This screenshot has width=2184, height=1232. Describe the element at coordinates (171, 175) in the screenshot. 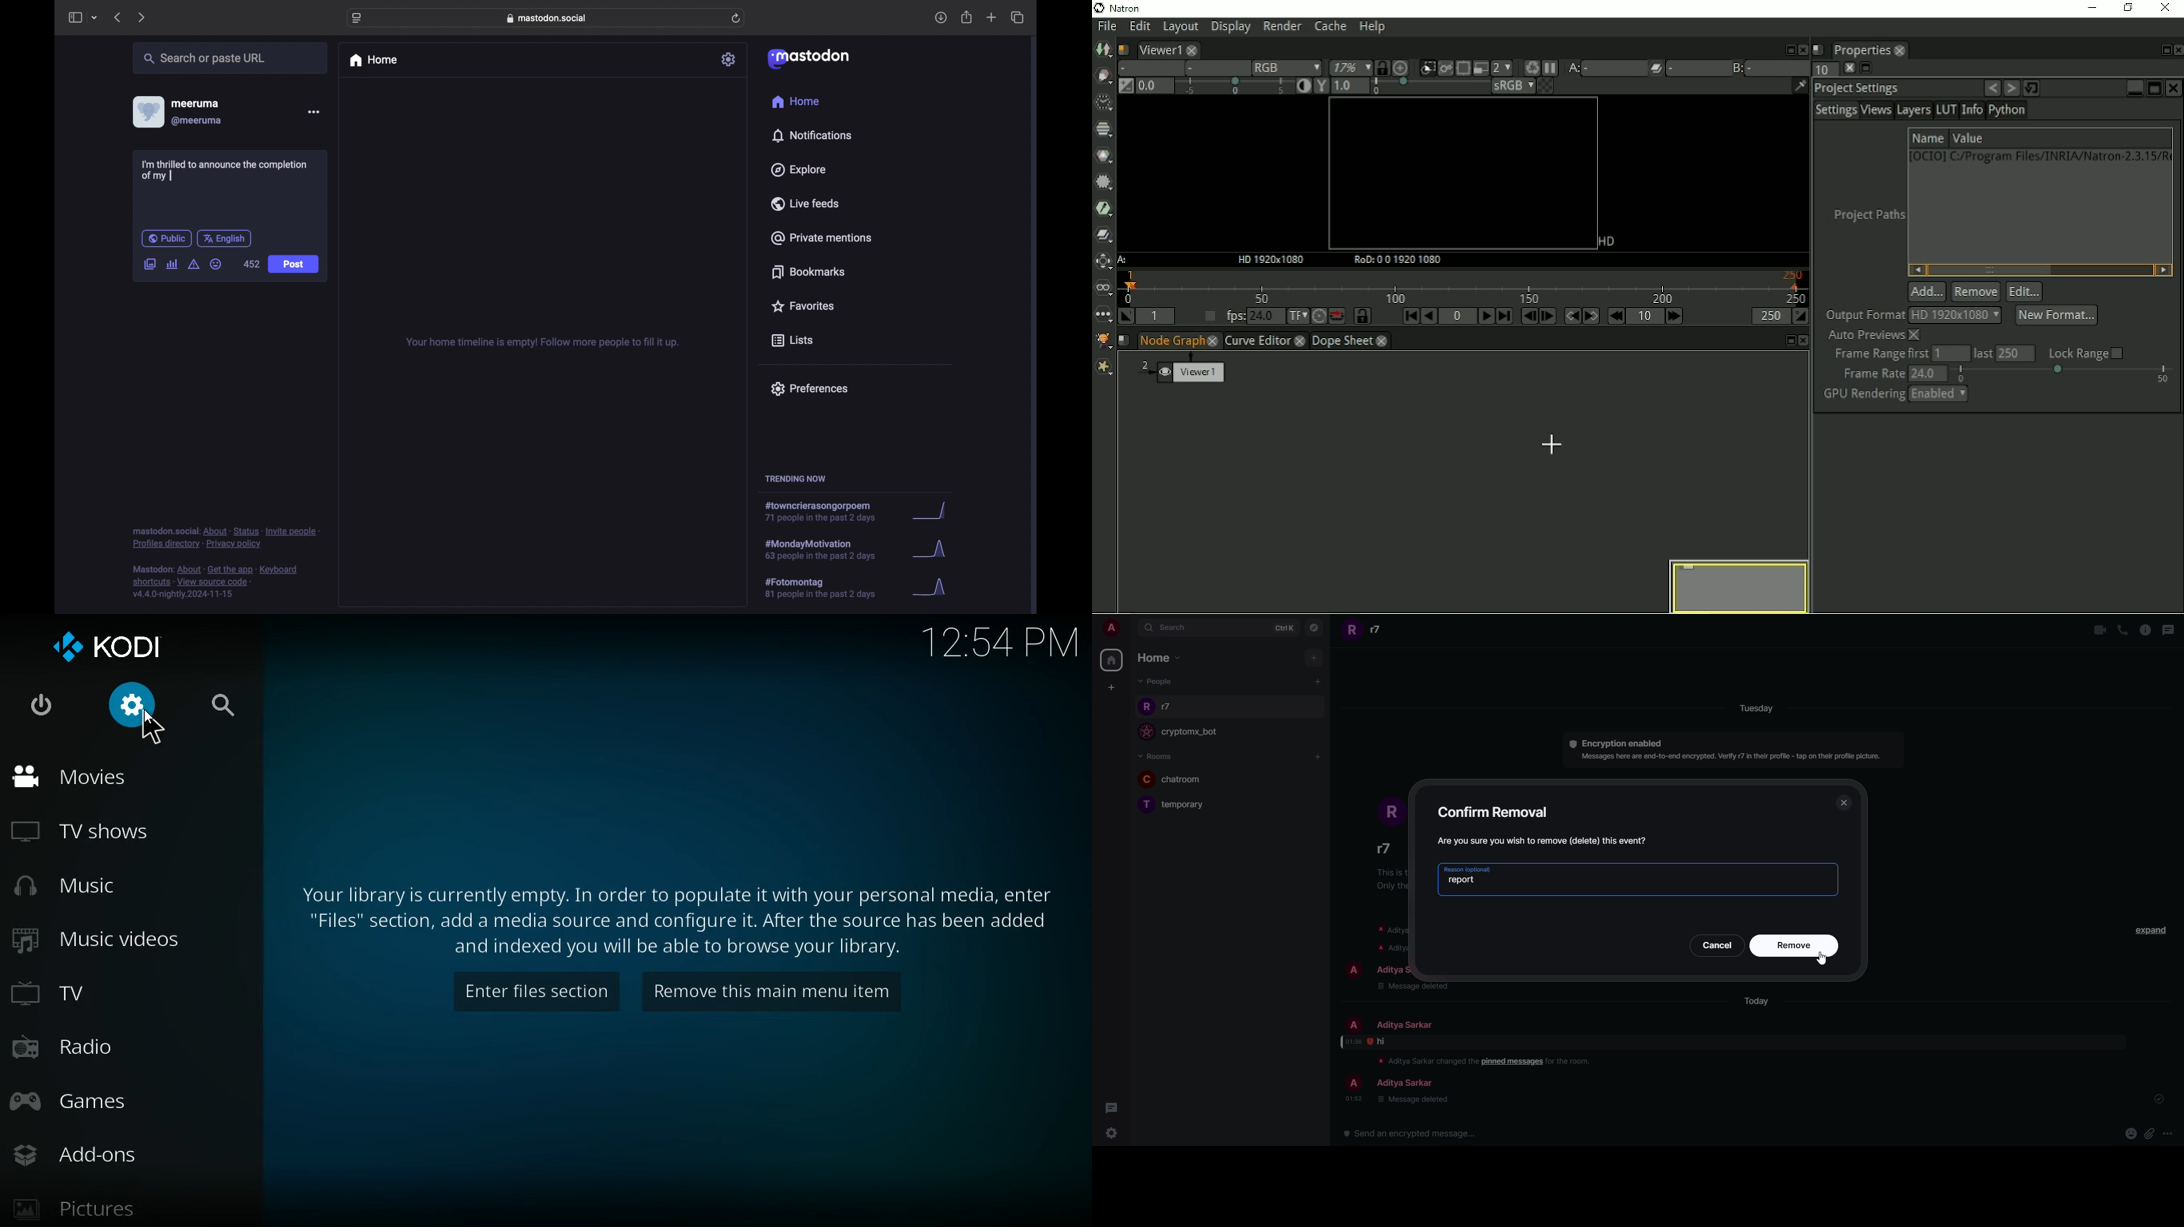

I see `text cursor` at that location.